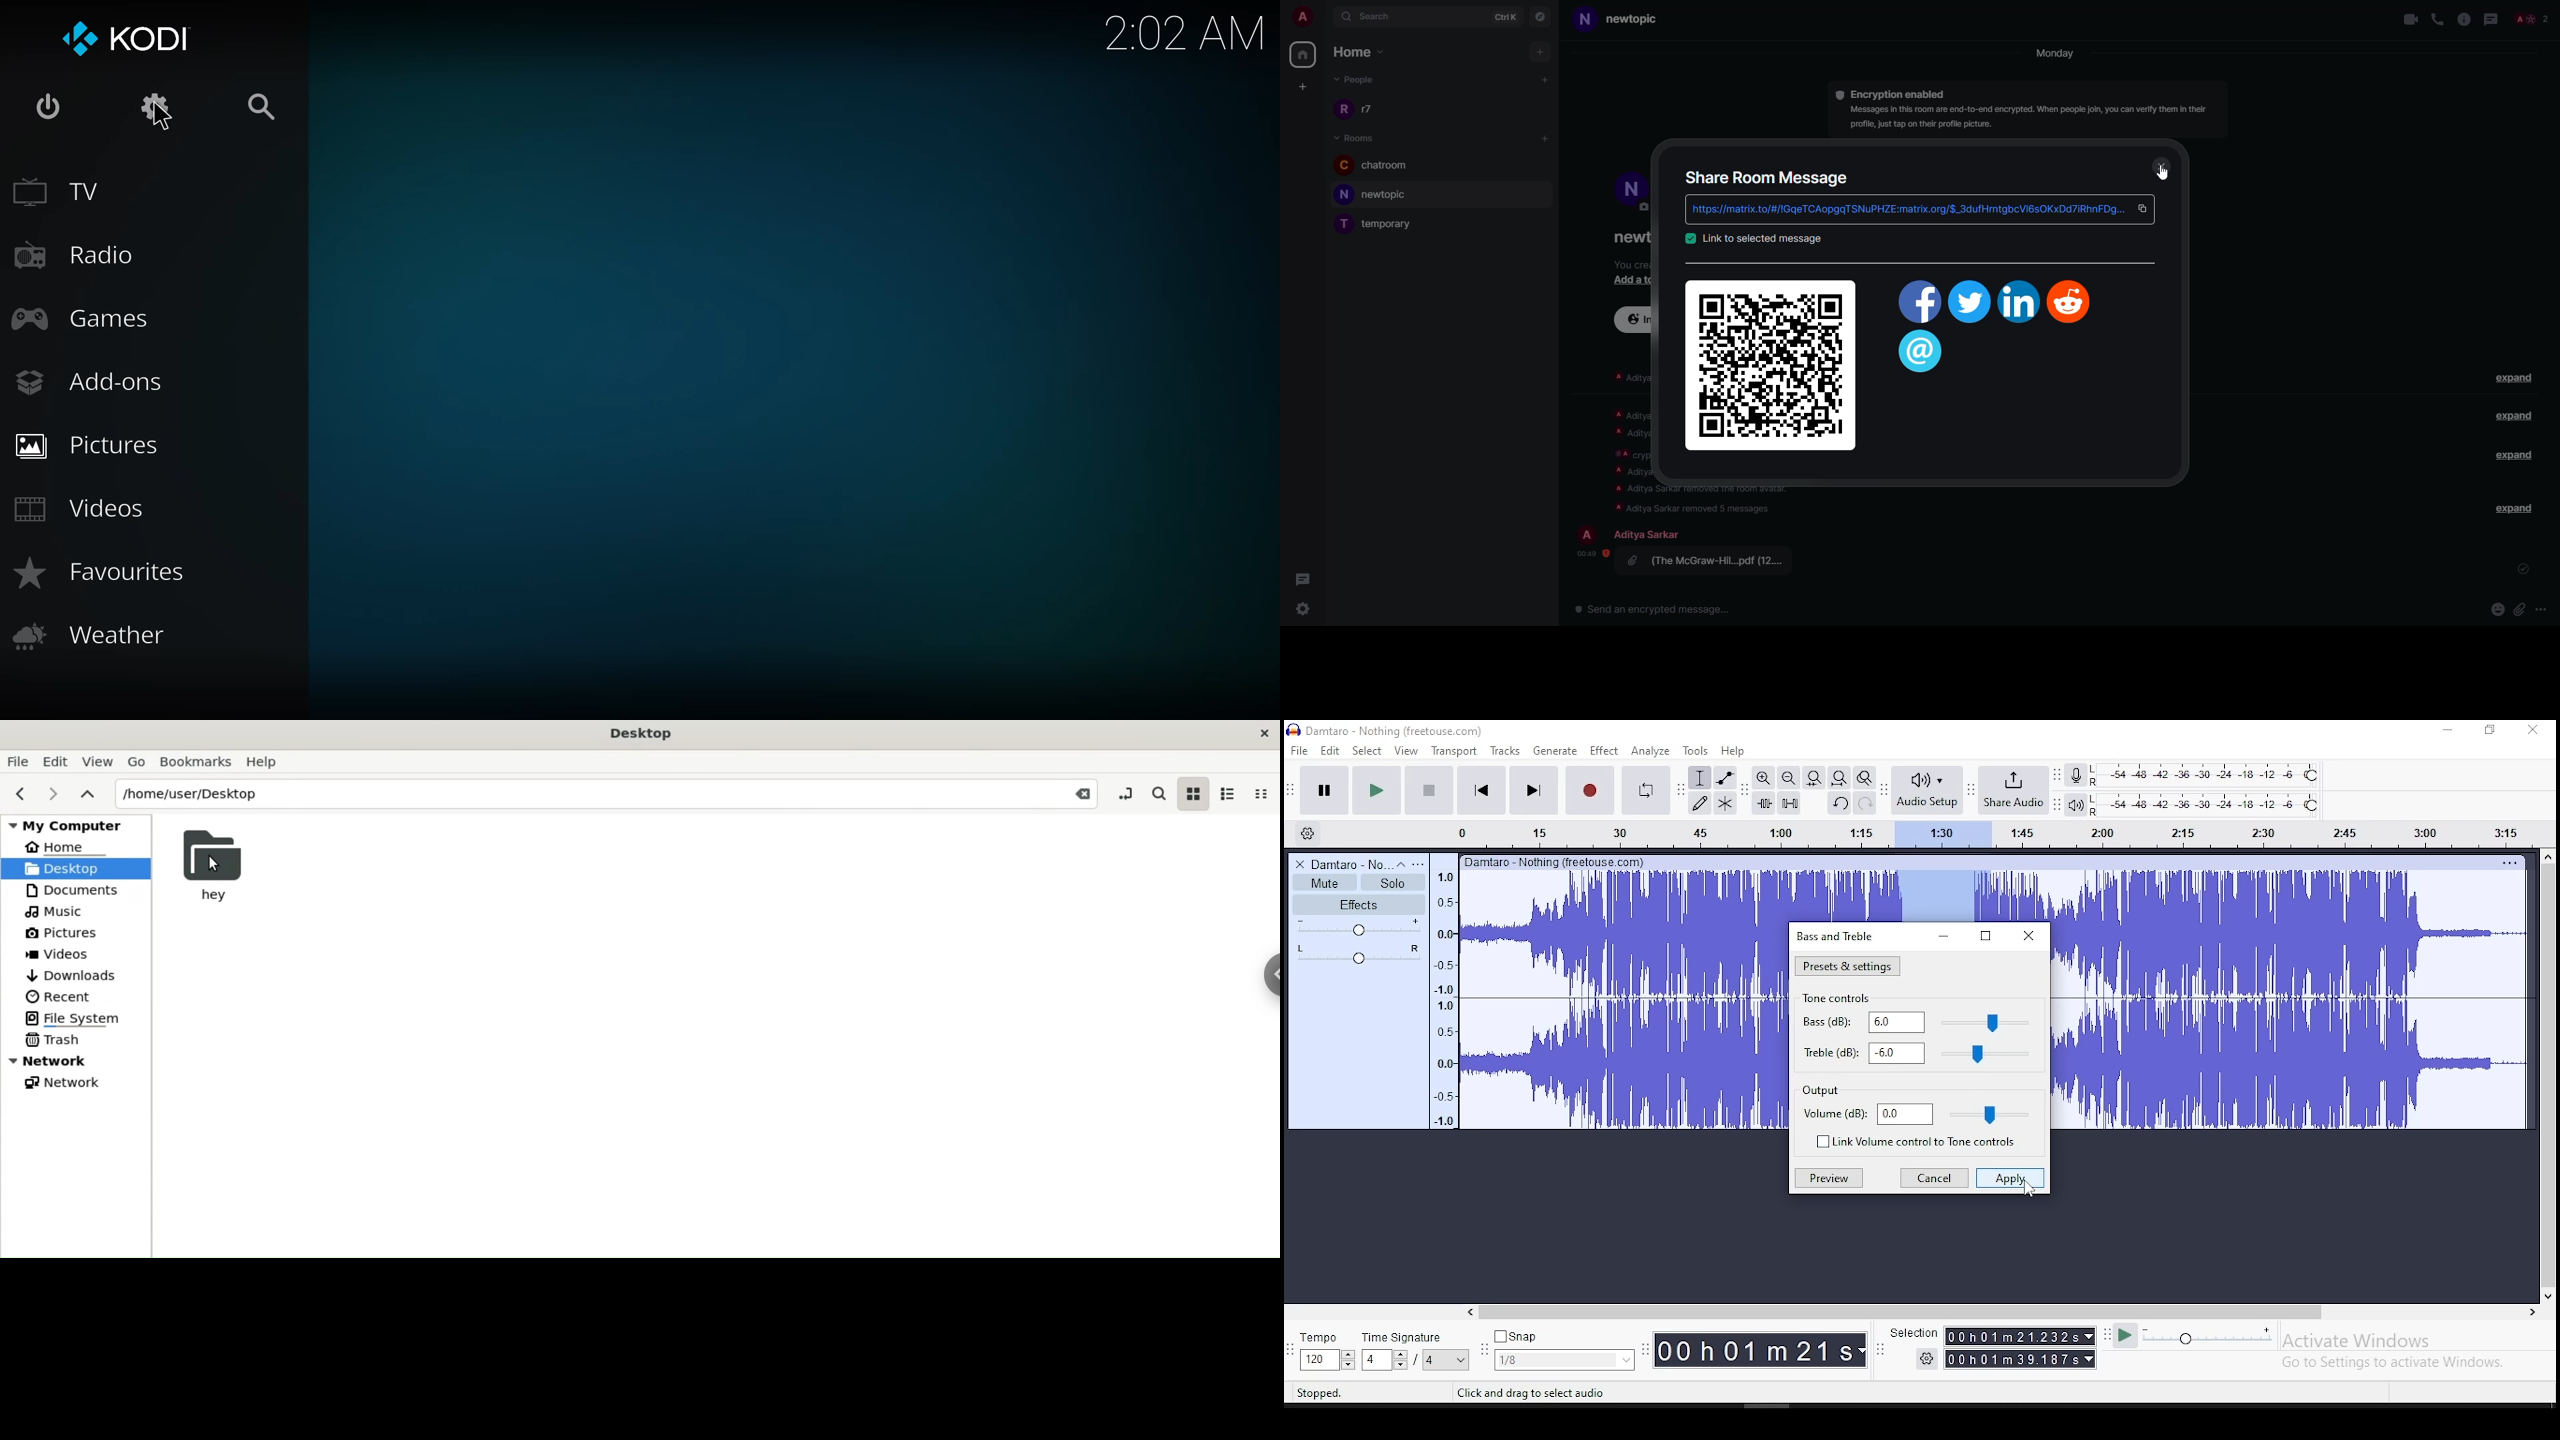  Describe the element at coordinates (1987, 1023) in the screenshot. I see `control` at that location.